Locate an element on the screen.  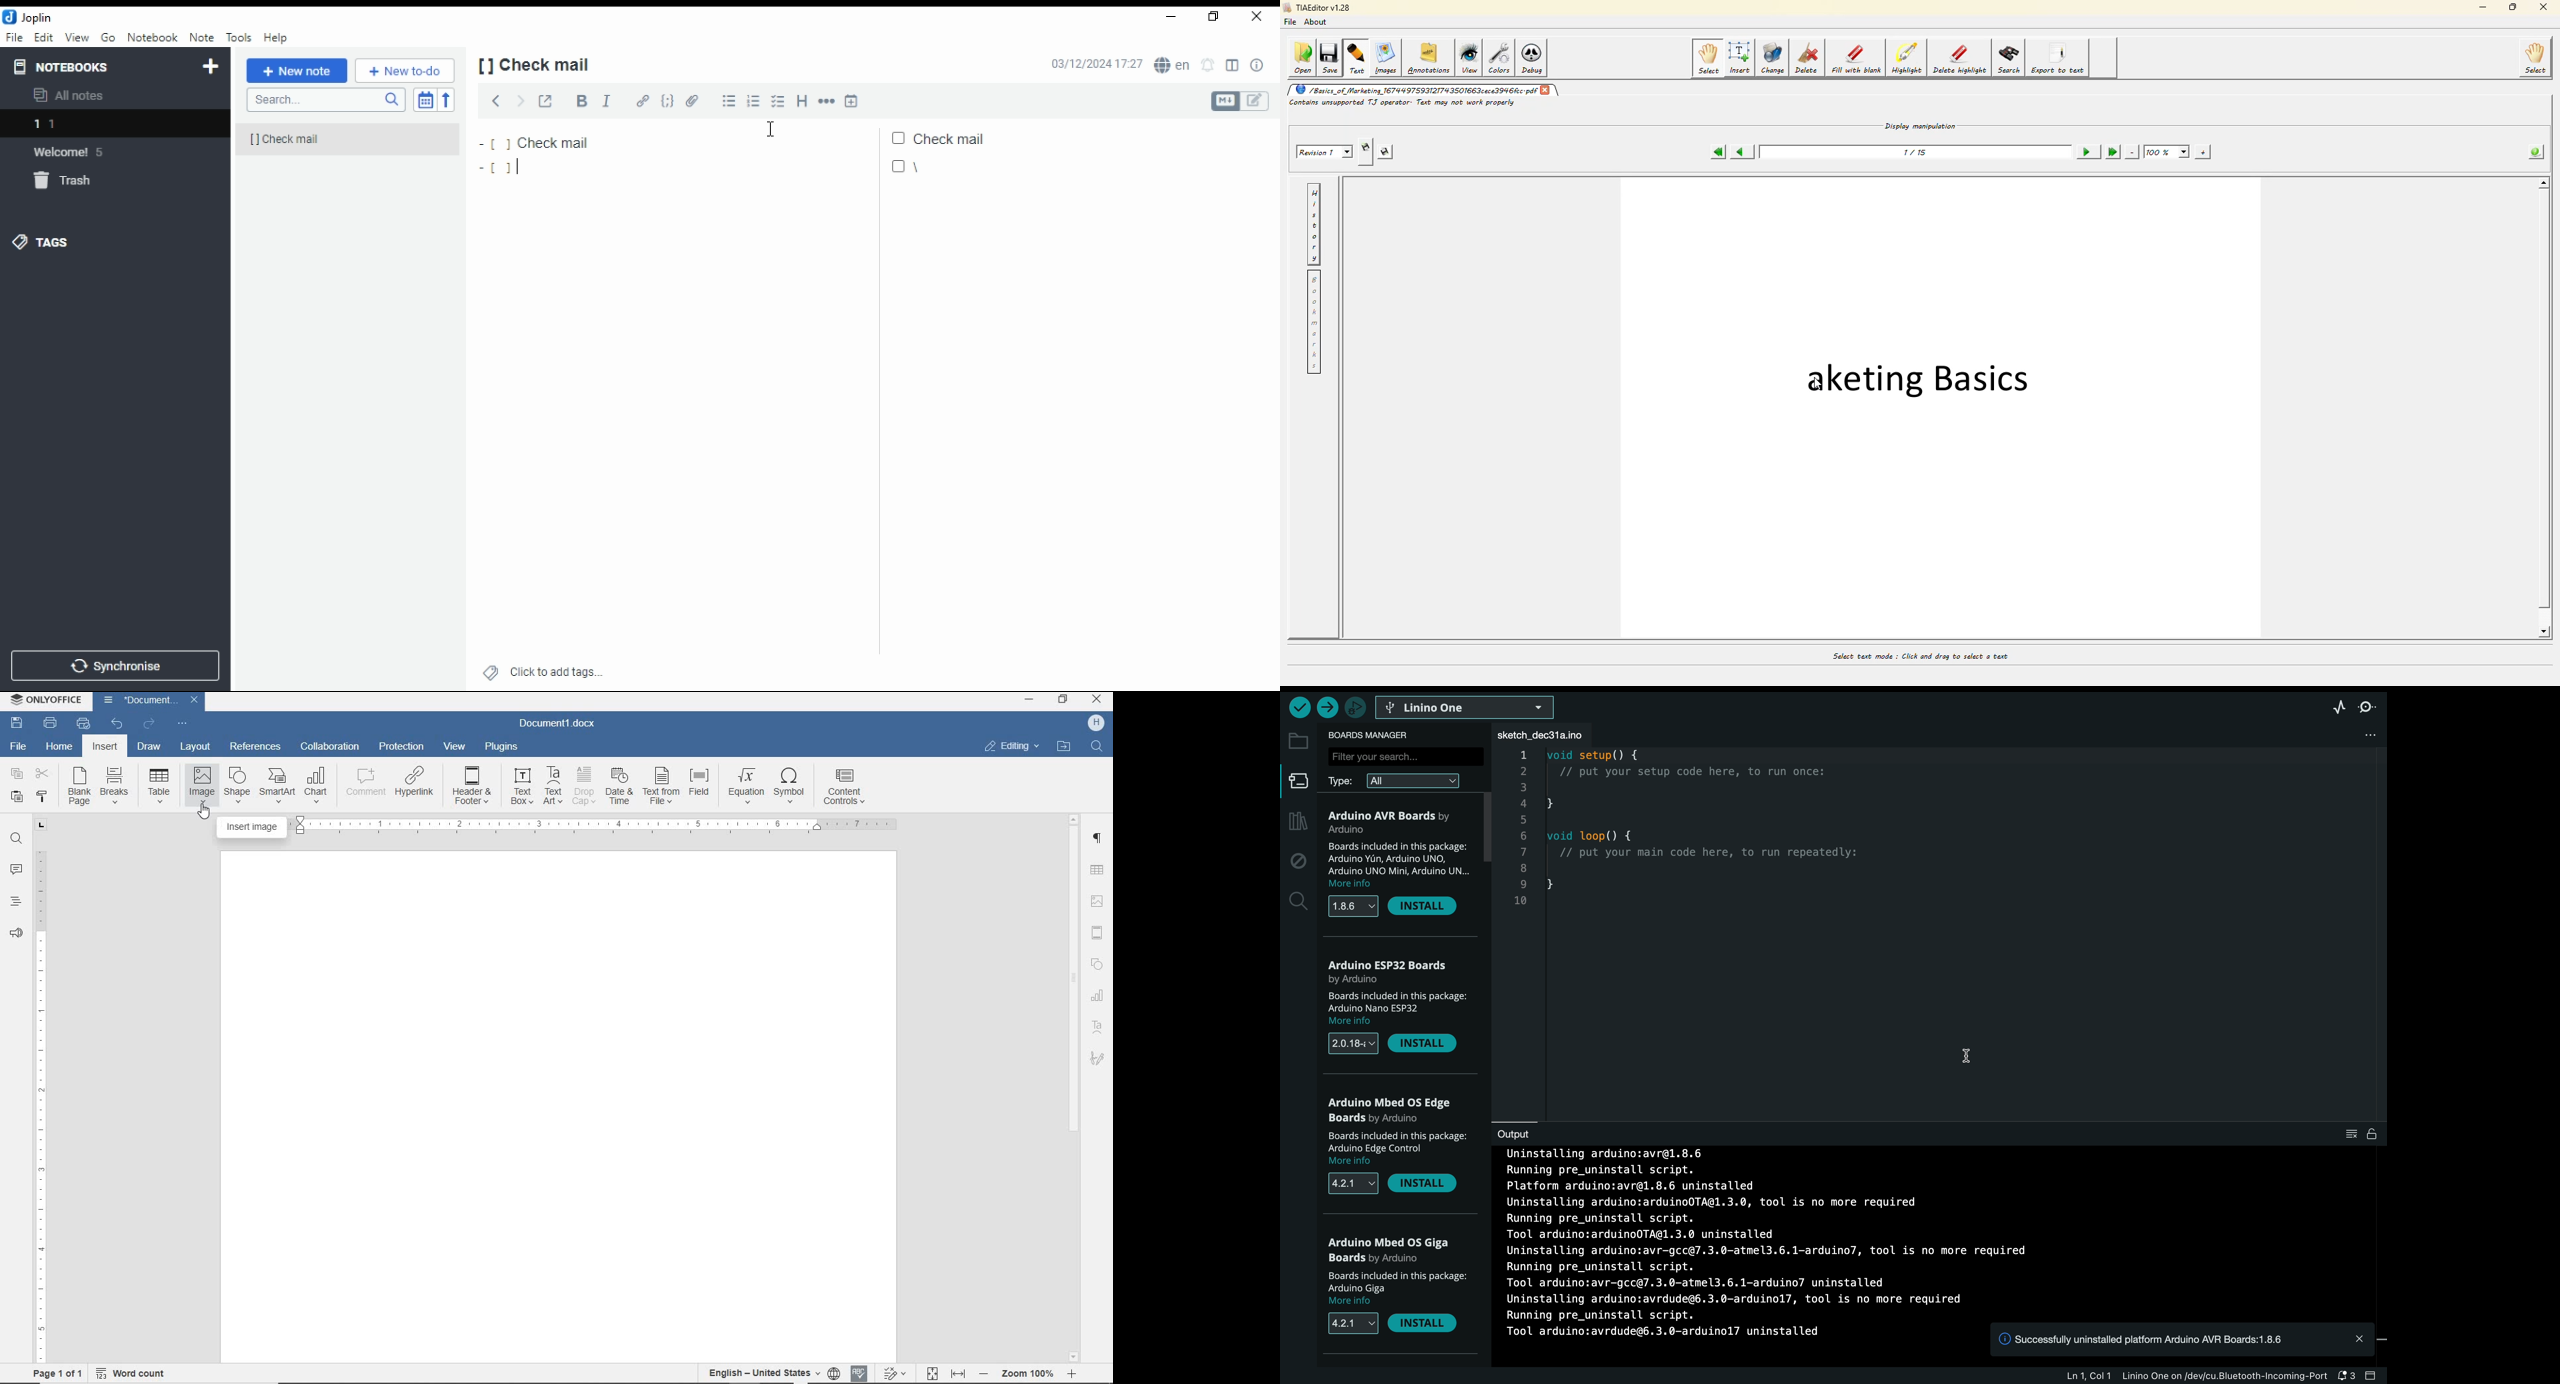
check mail is located at coordinates (948, 139).